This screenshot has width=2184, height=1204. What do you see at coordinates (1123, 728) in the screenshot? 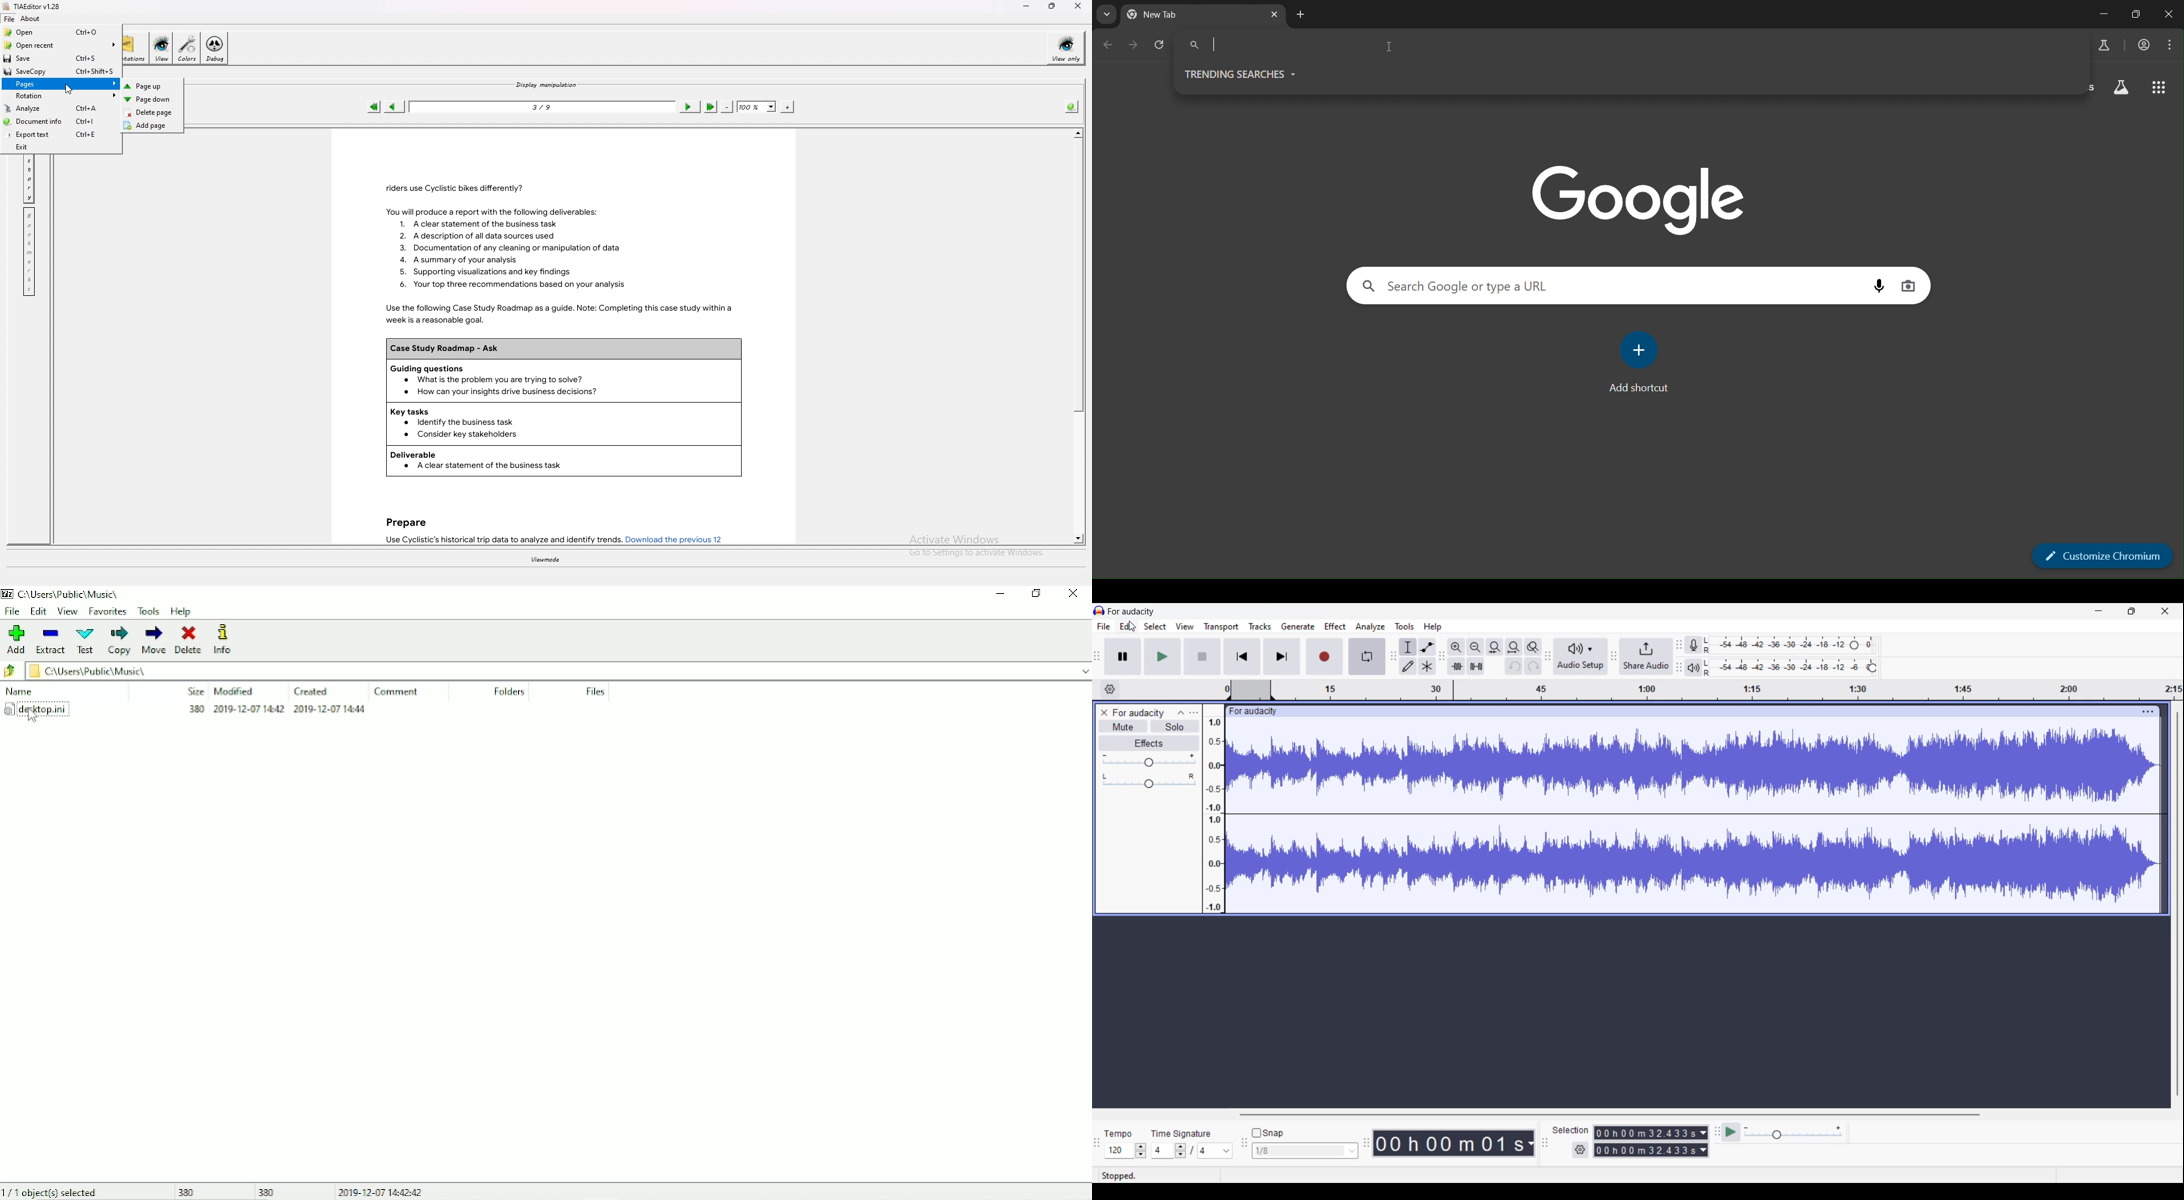
I see `Mute` at bounding box center [1123, 728].